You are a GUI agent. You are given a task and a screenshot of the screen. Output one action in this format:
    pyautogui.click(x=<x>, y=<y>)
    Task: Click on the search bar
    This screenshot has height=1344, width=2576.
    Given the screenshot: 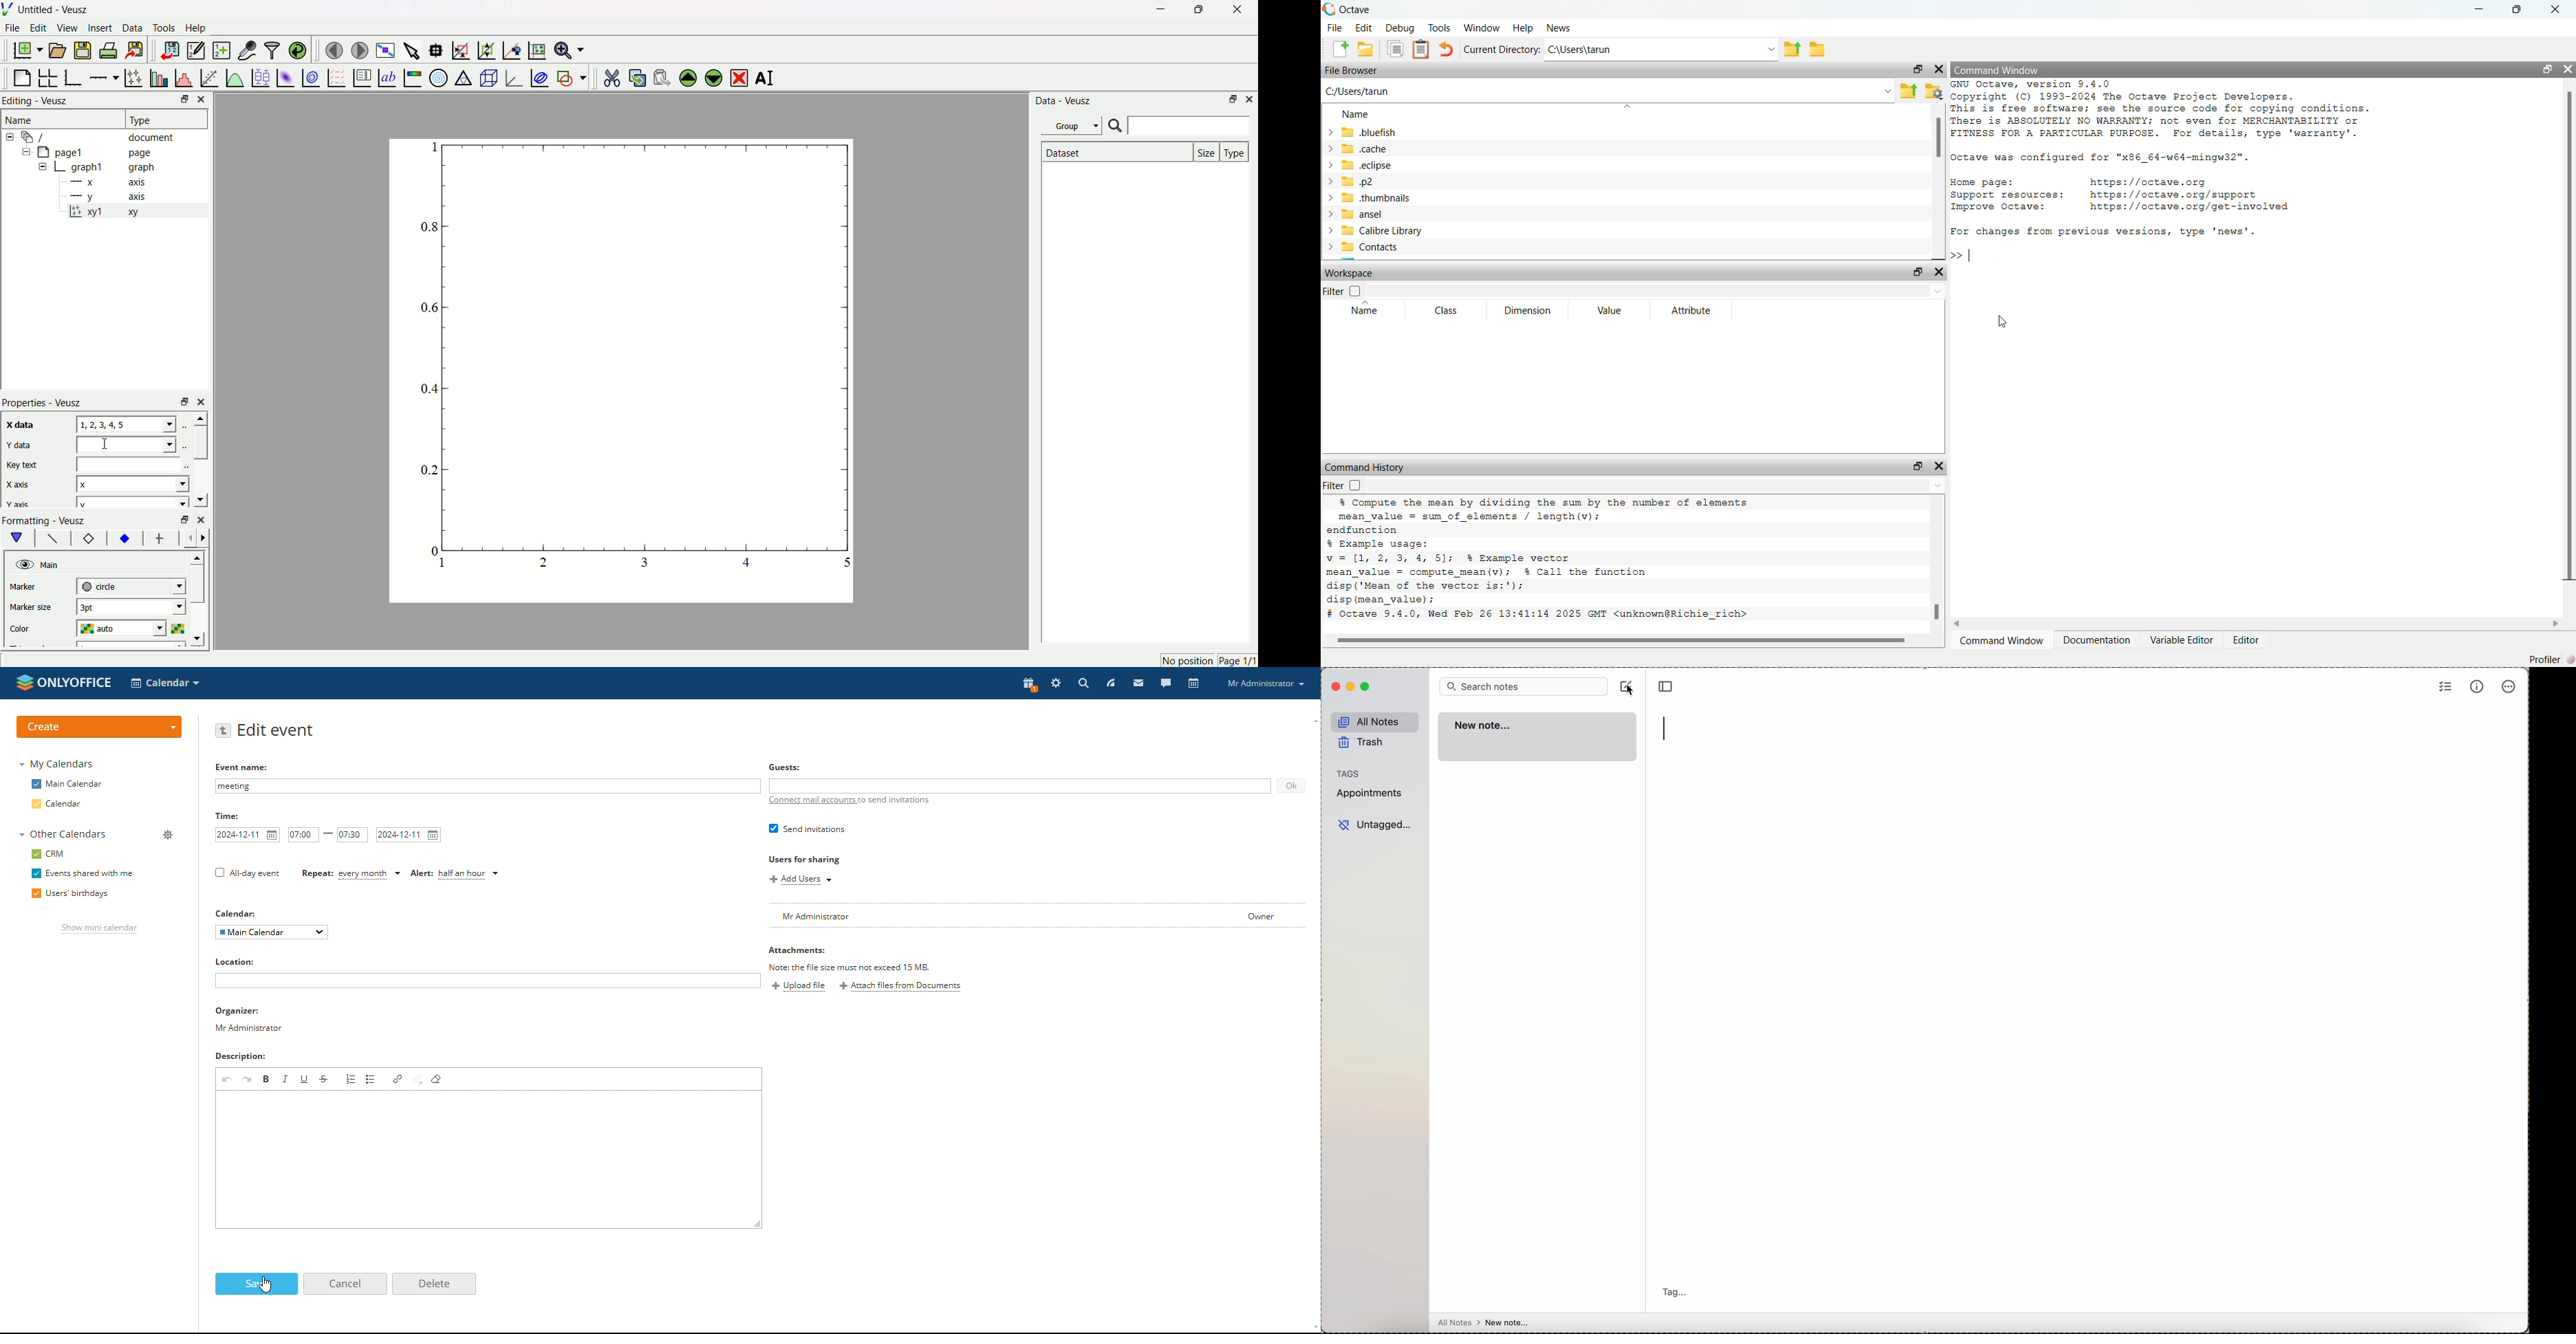 What is the action you would take?
    pyautogui.click(x=1521, y=686)
    